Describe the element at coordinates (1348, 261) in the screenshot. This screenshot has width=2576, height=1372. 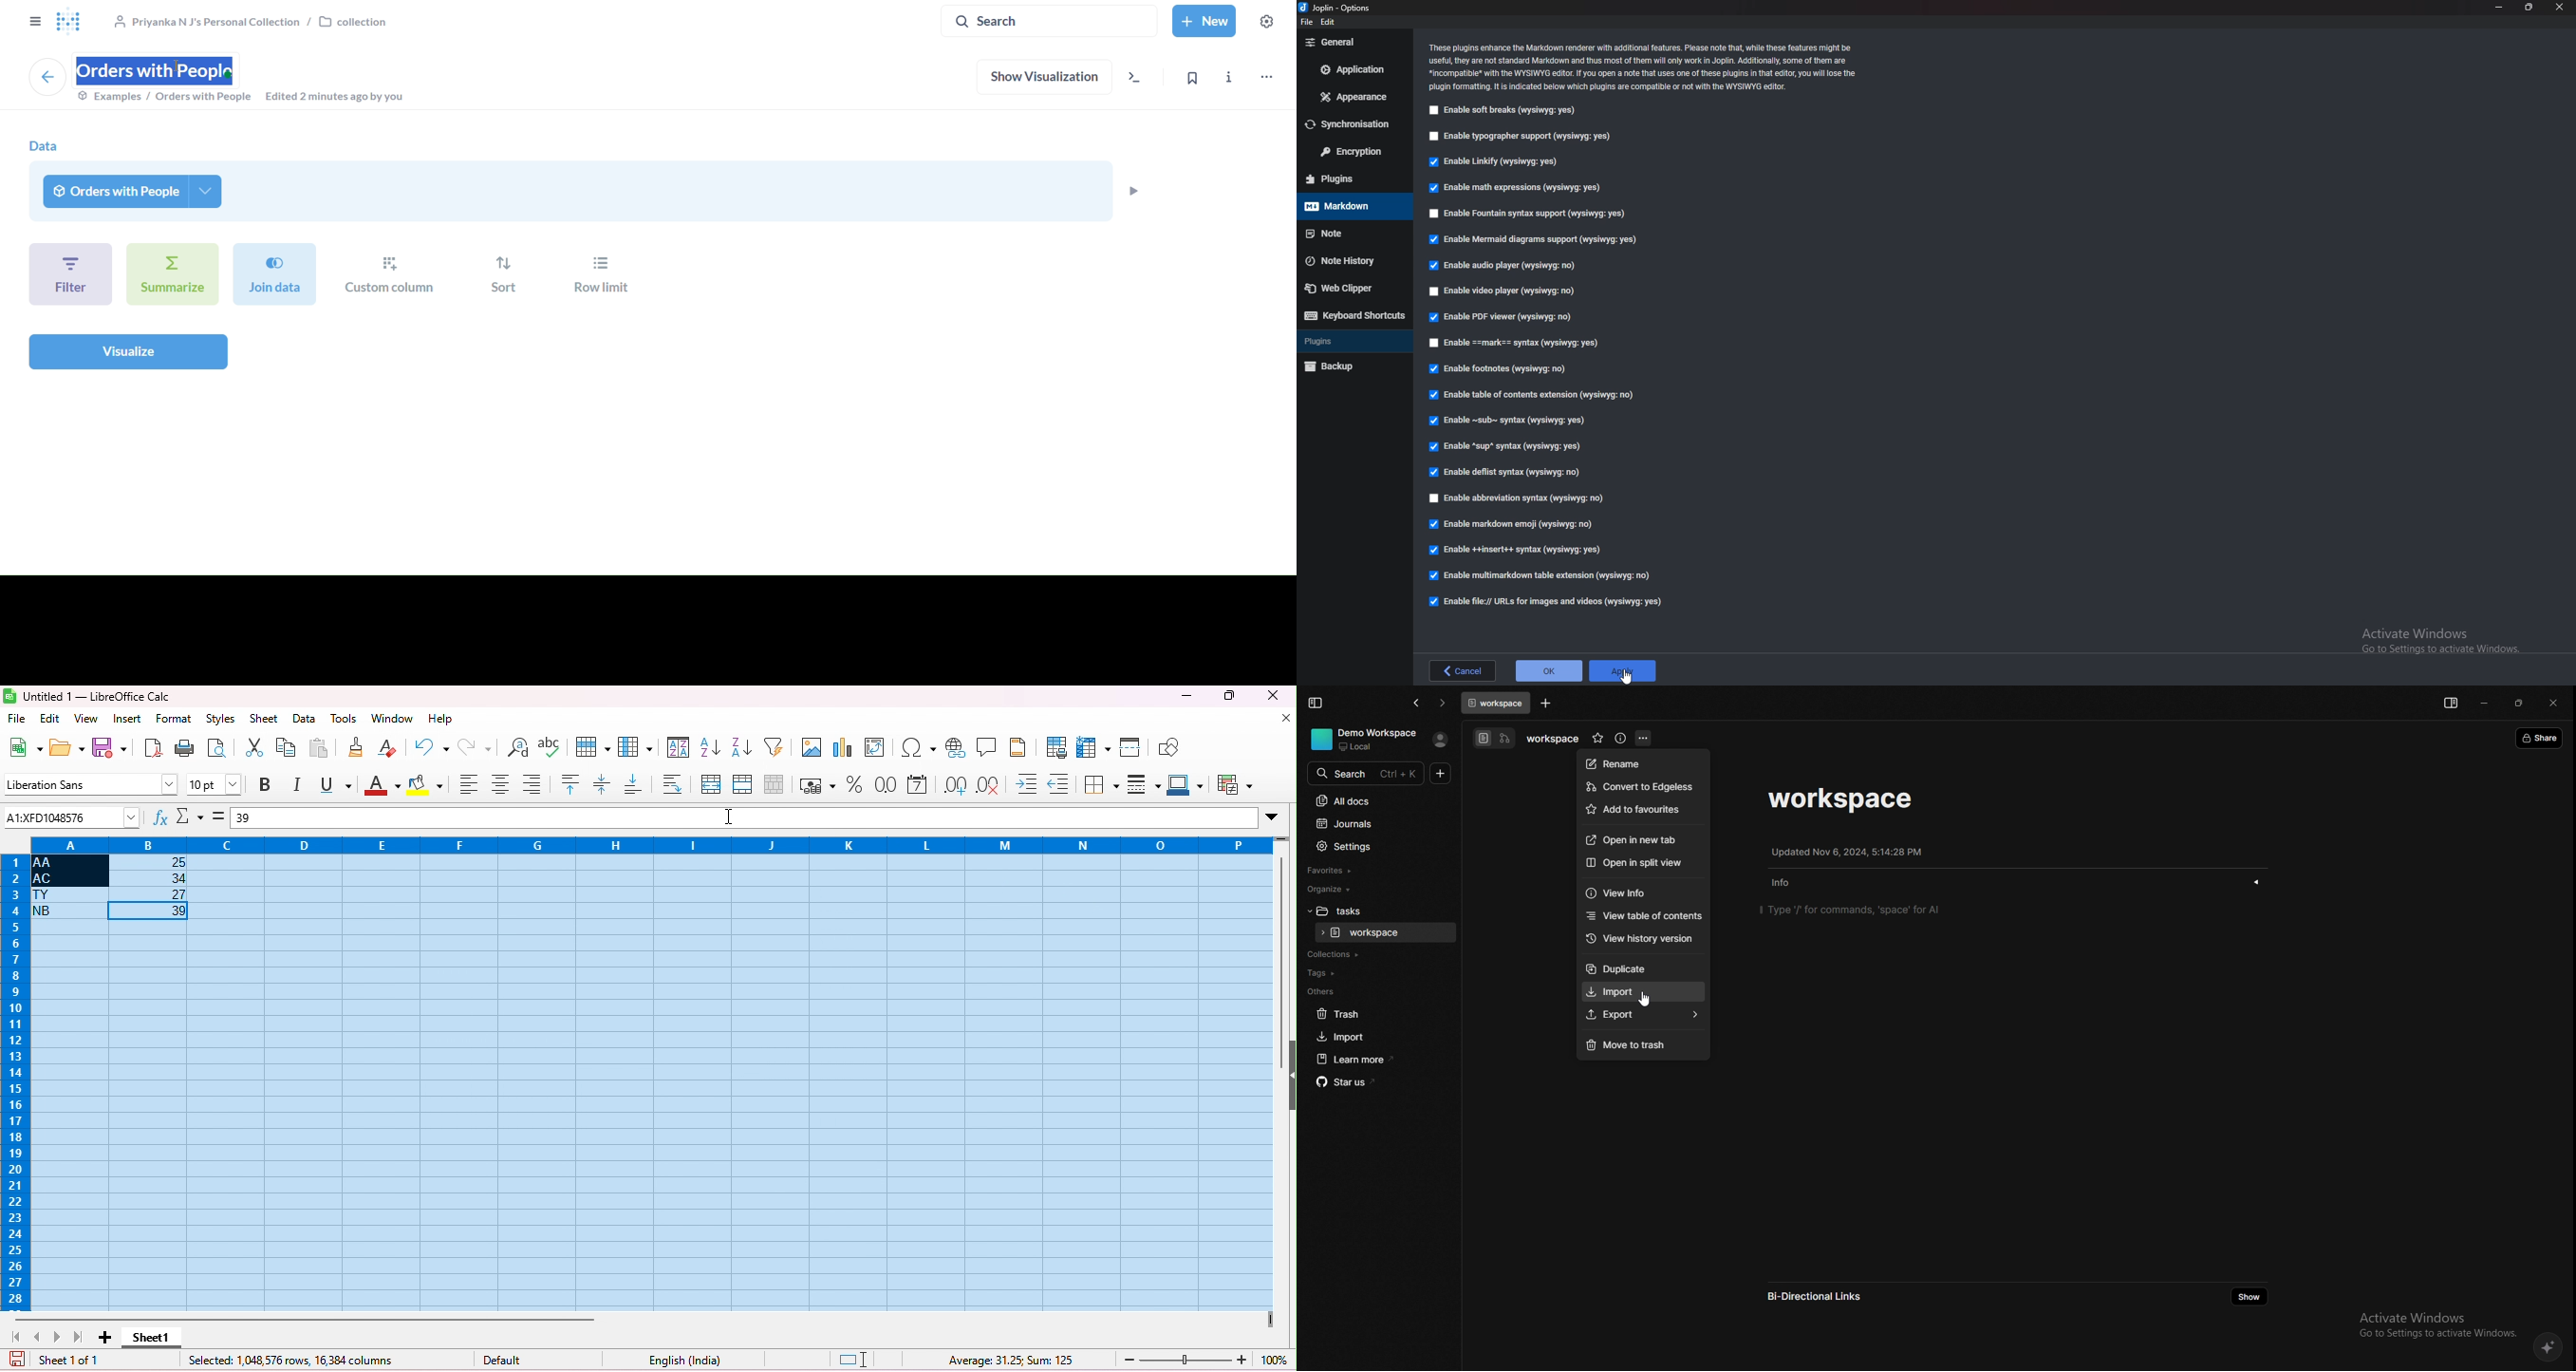
I see `Note history` at that location.